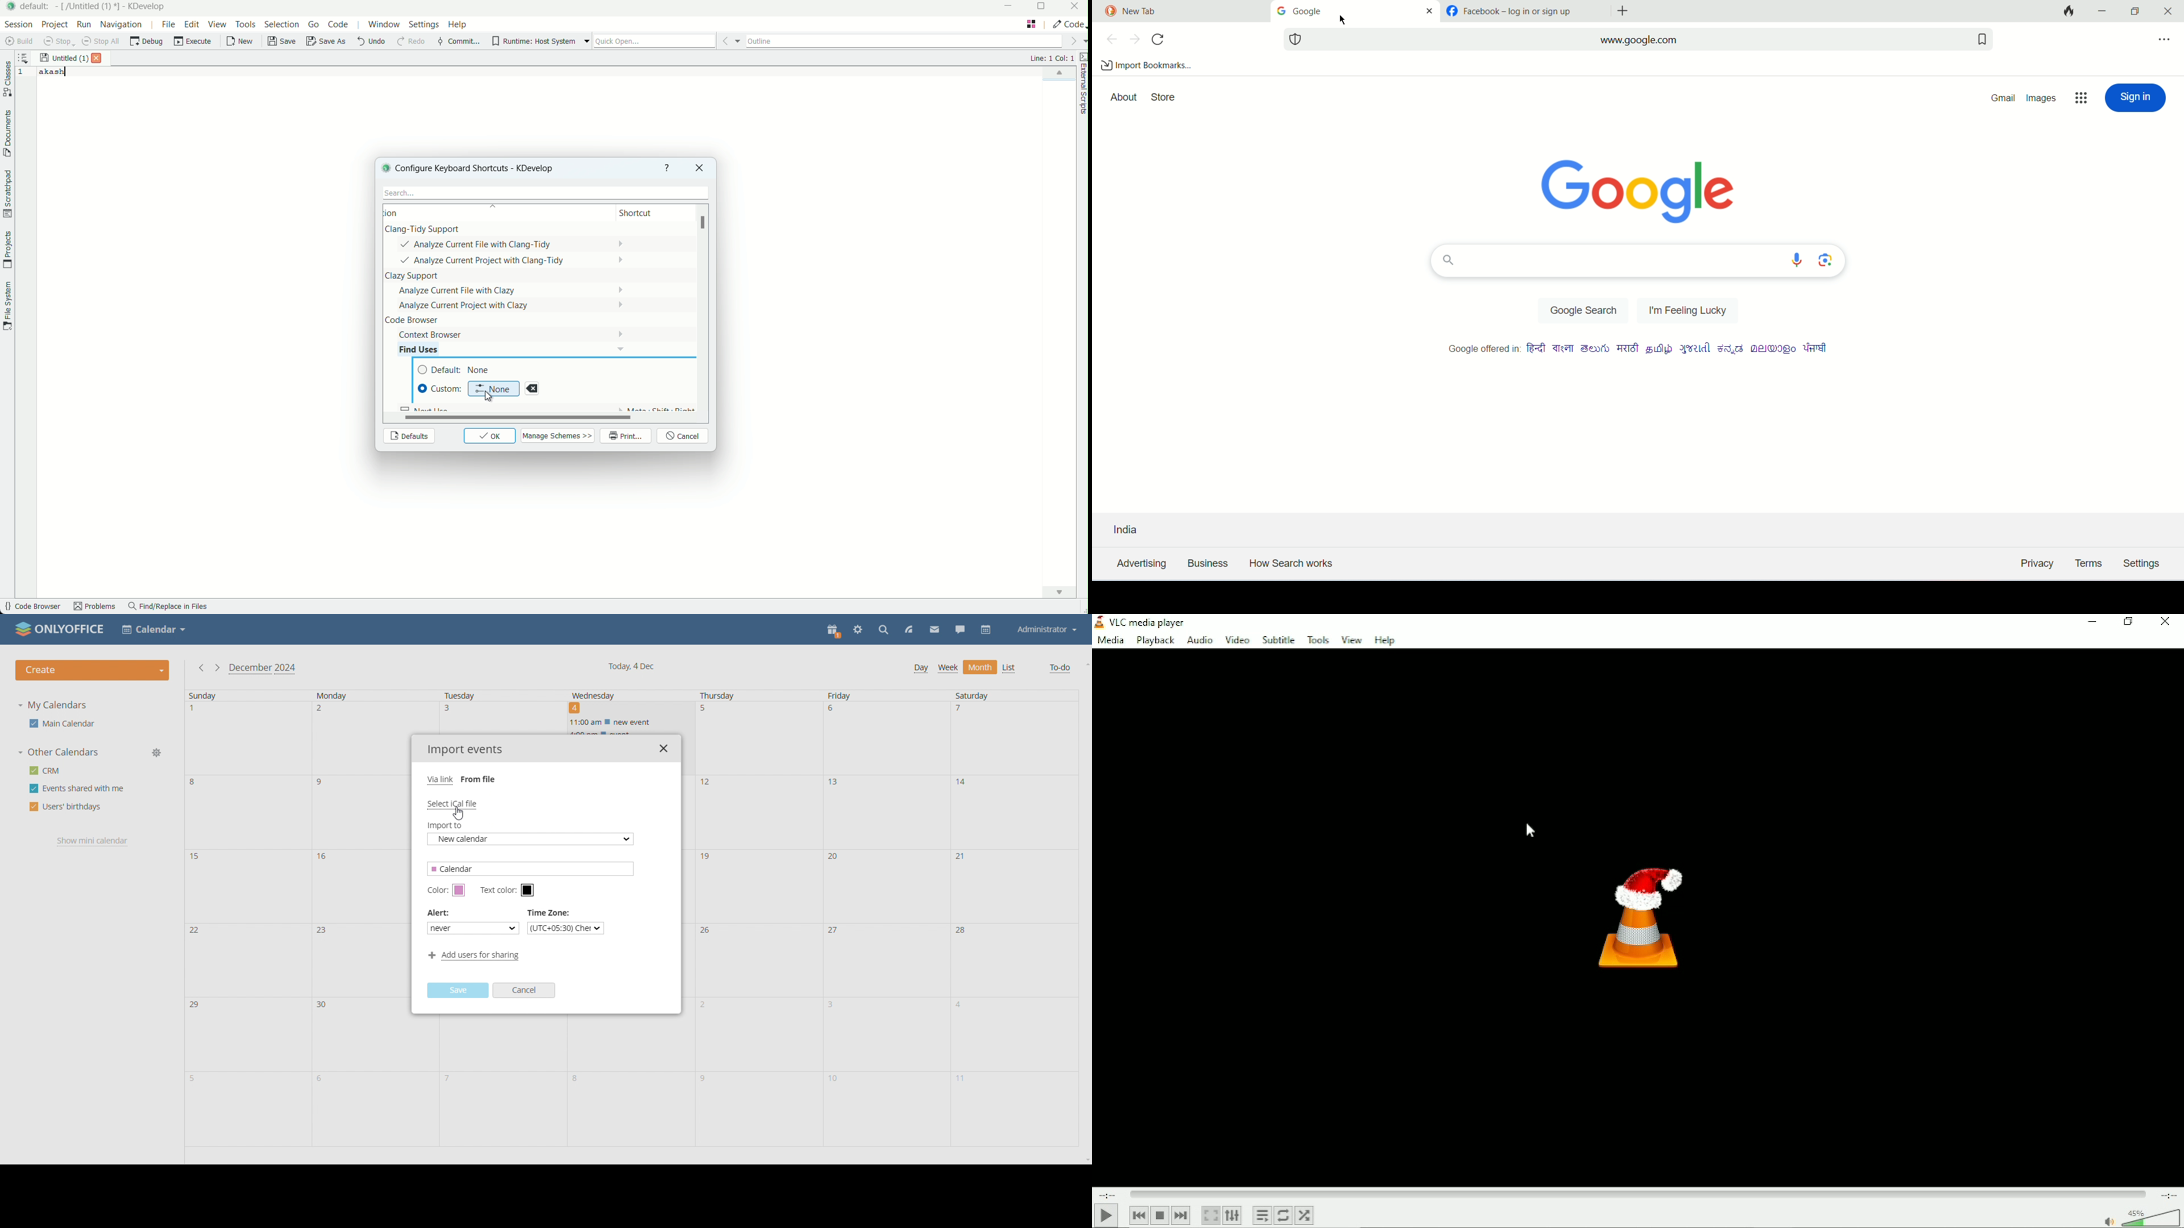  Describe the element at coordinates (528, 890) in the screenshot. I see `set text color` at that location.